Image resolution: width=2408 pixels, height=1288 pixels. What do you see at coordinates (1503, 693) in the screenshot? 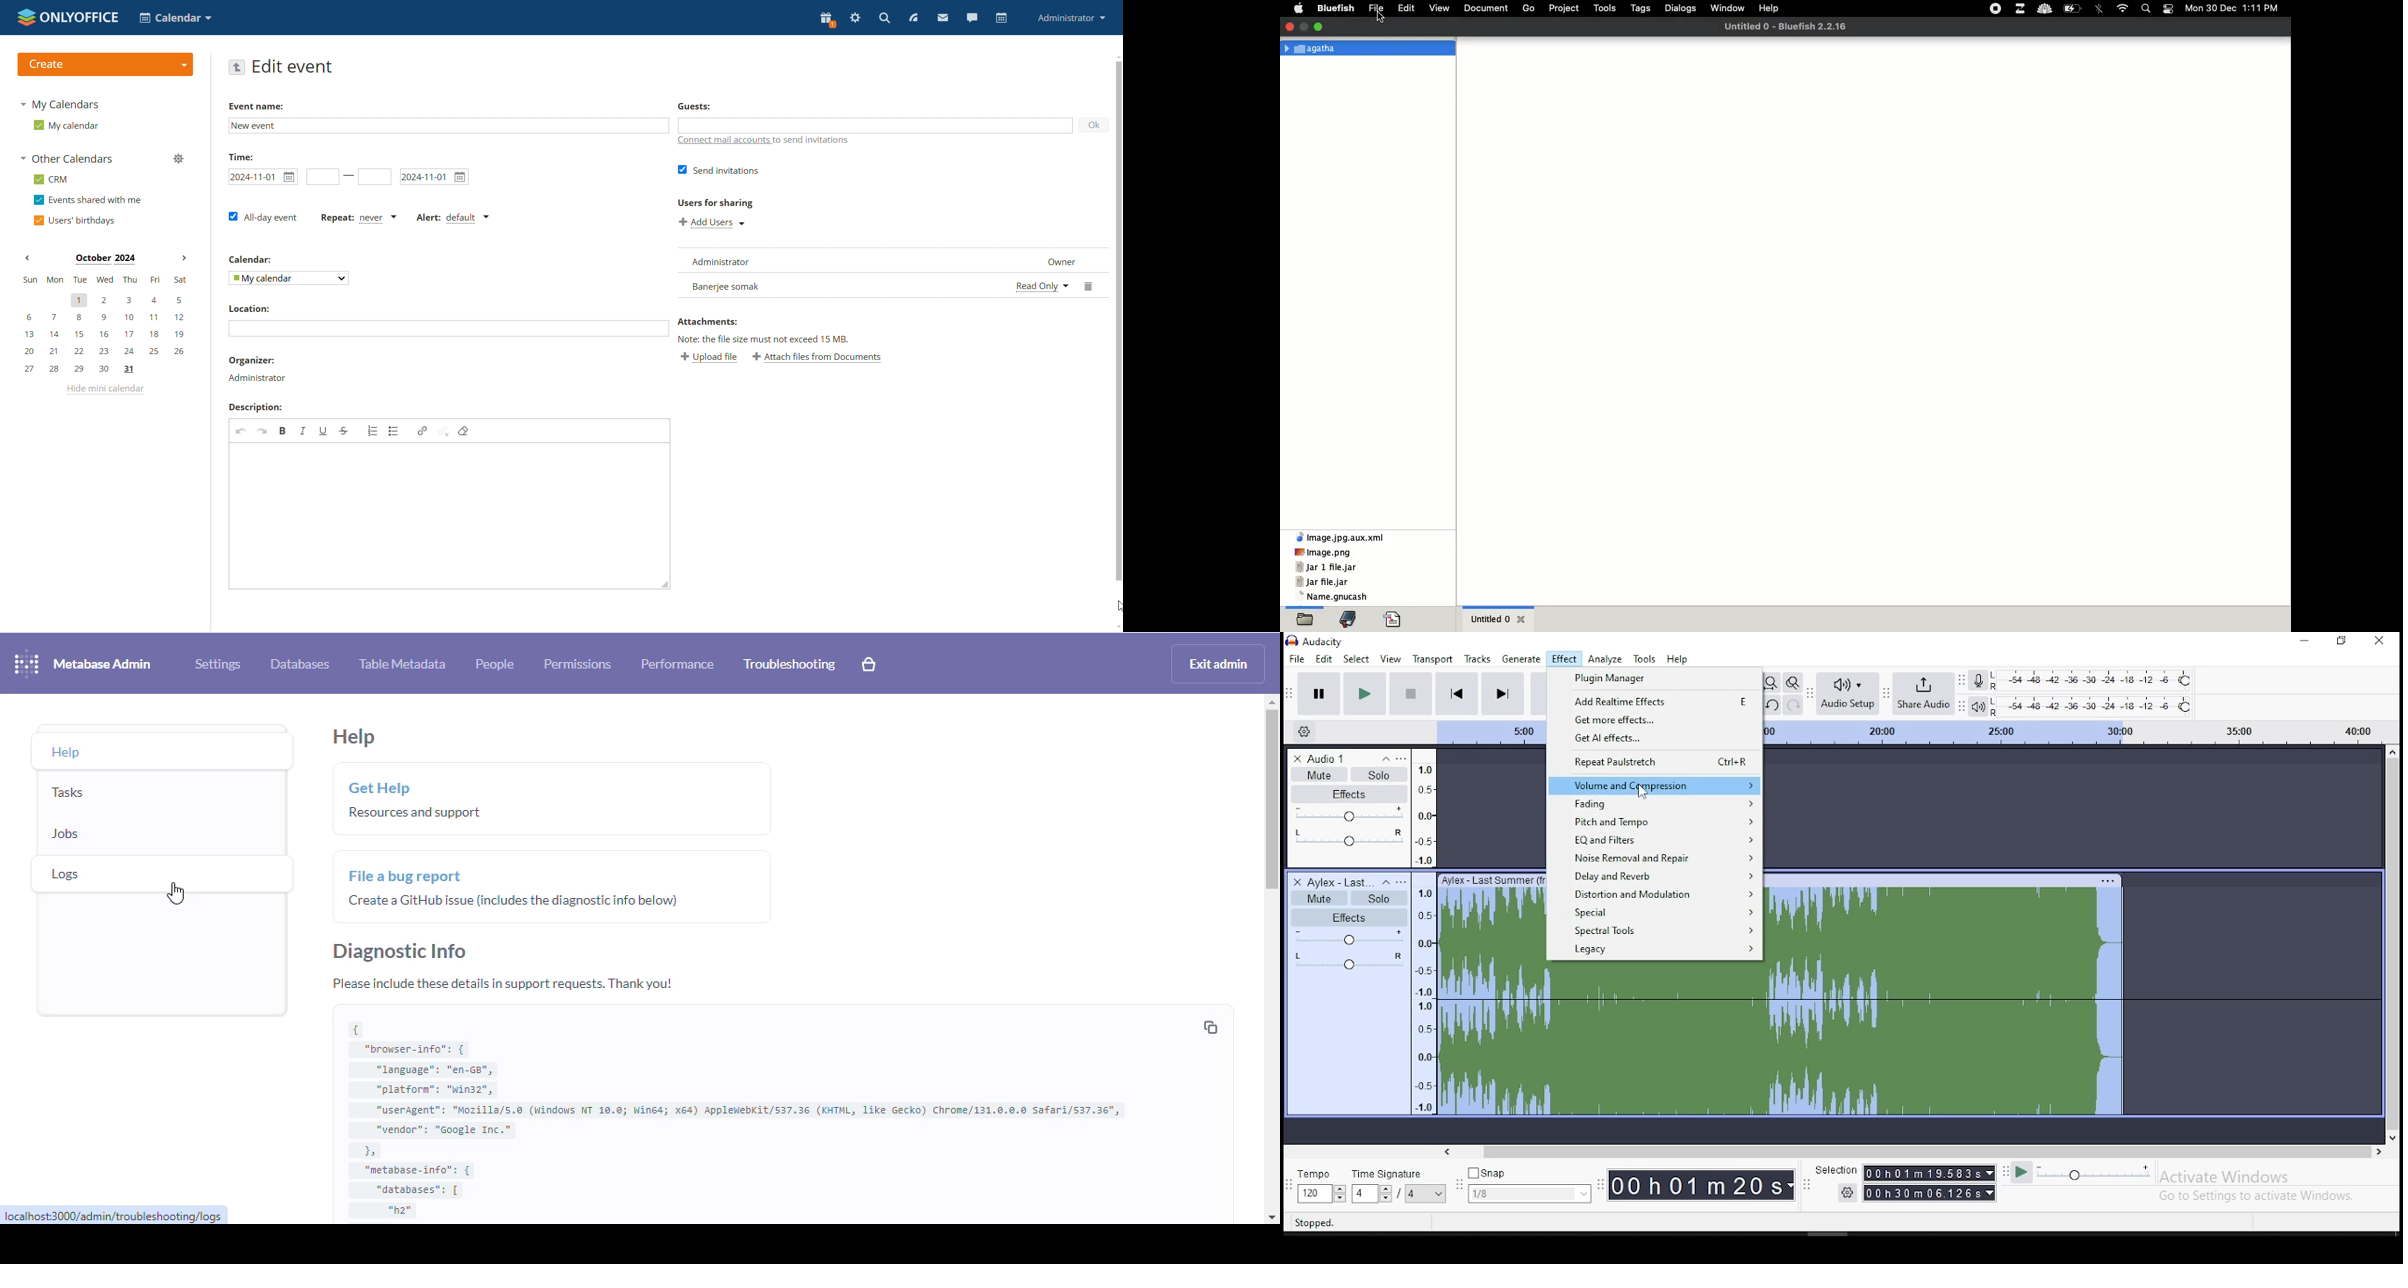
I see `skip to end` at bounding box center [1503, 693].